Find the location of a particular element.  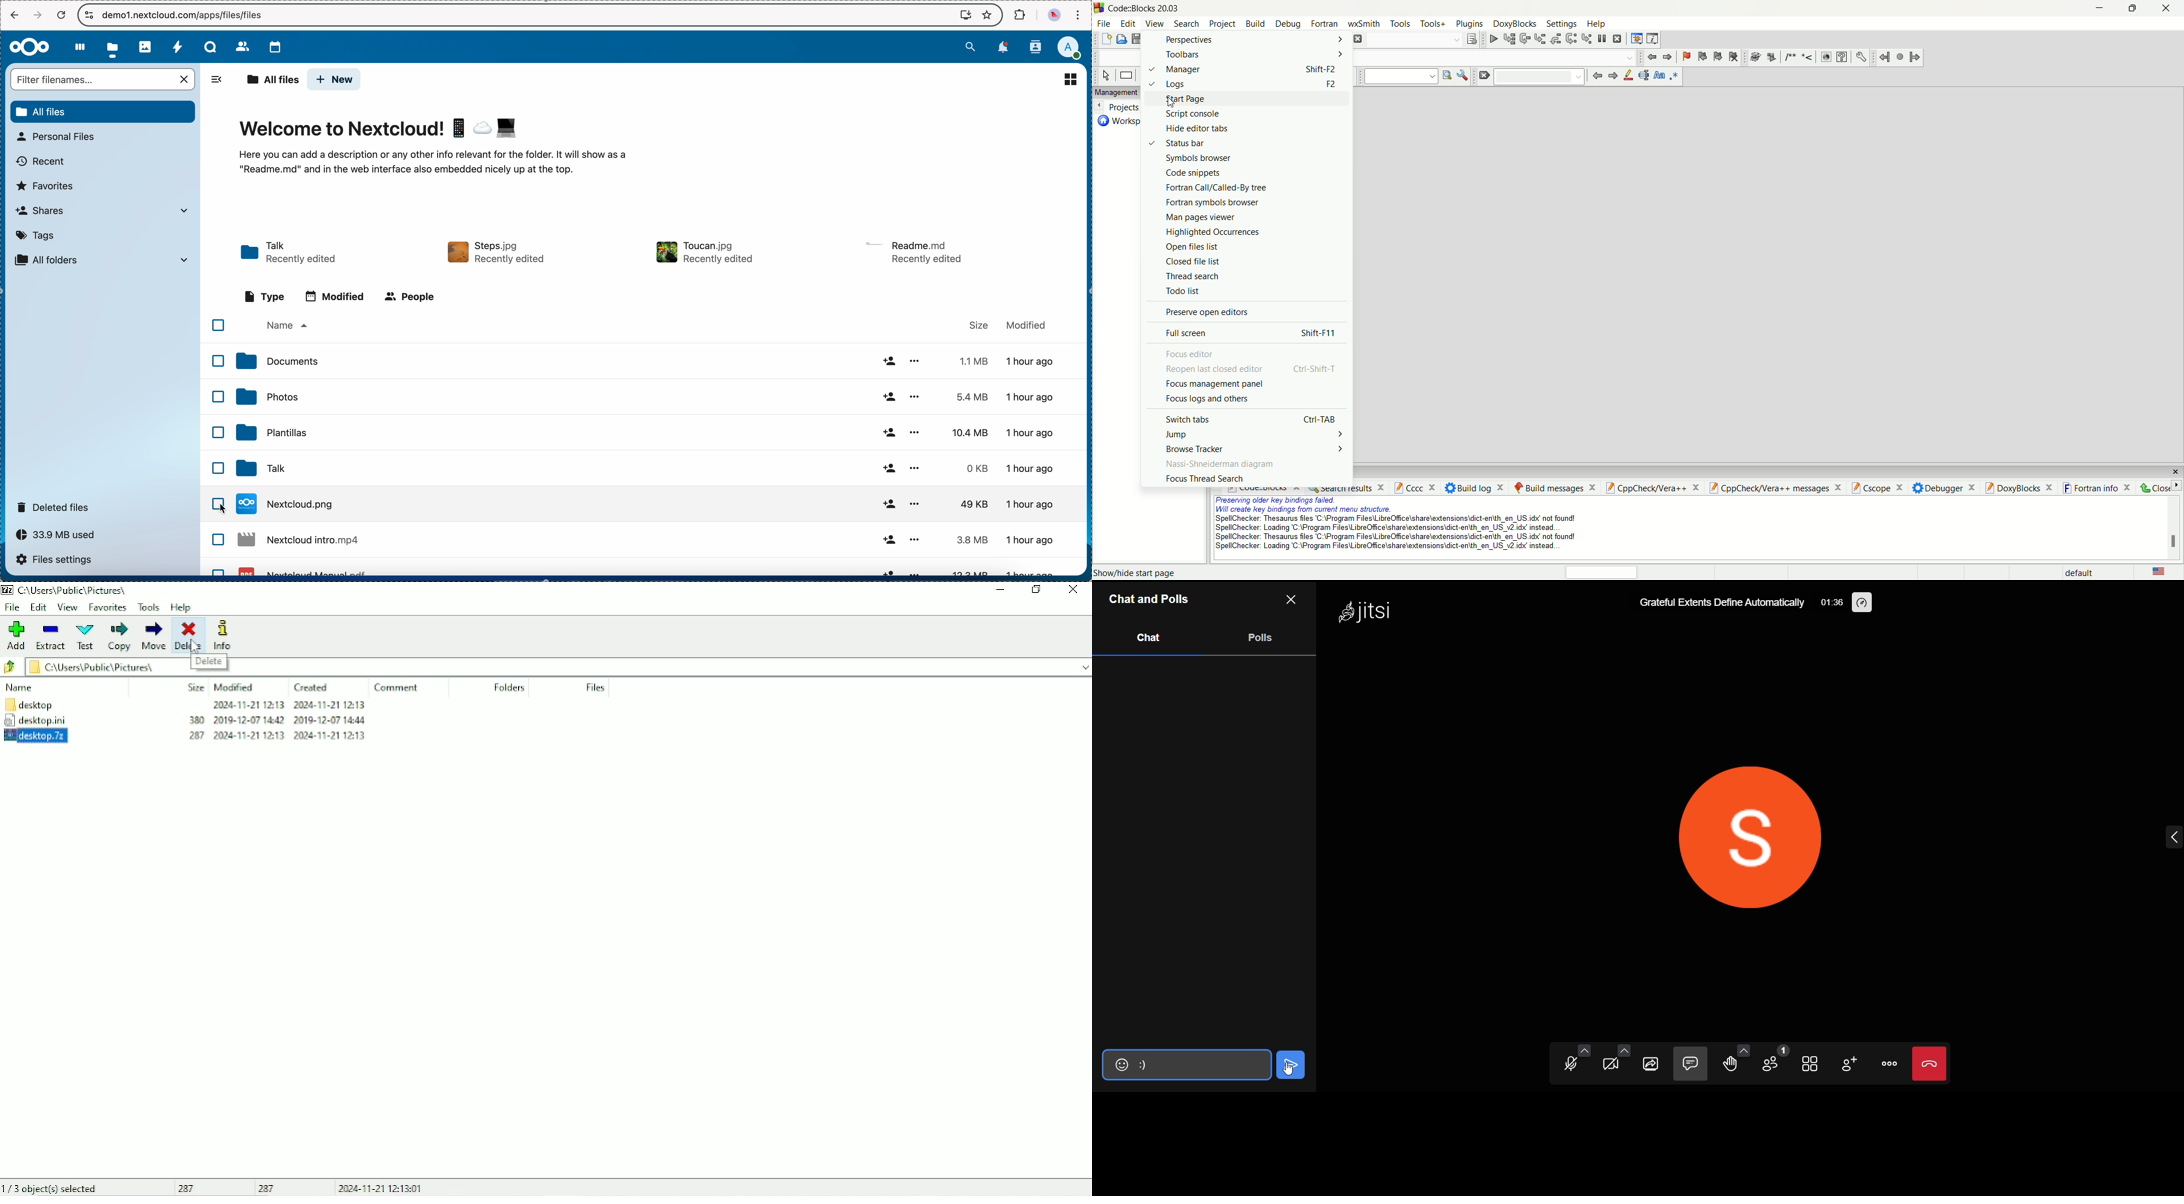

manager is located at coordinates (1241, 69).